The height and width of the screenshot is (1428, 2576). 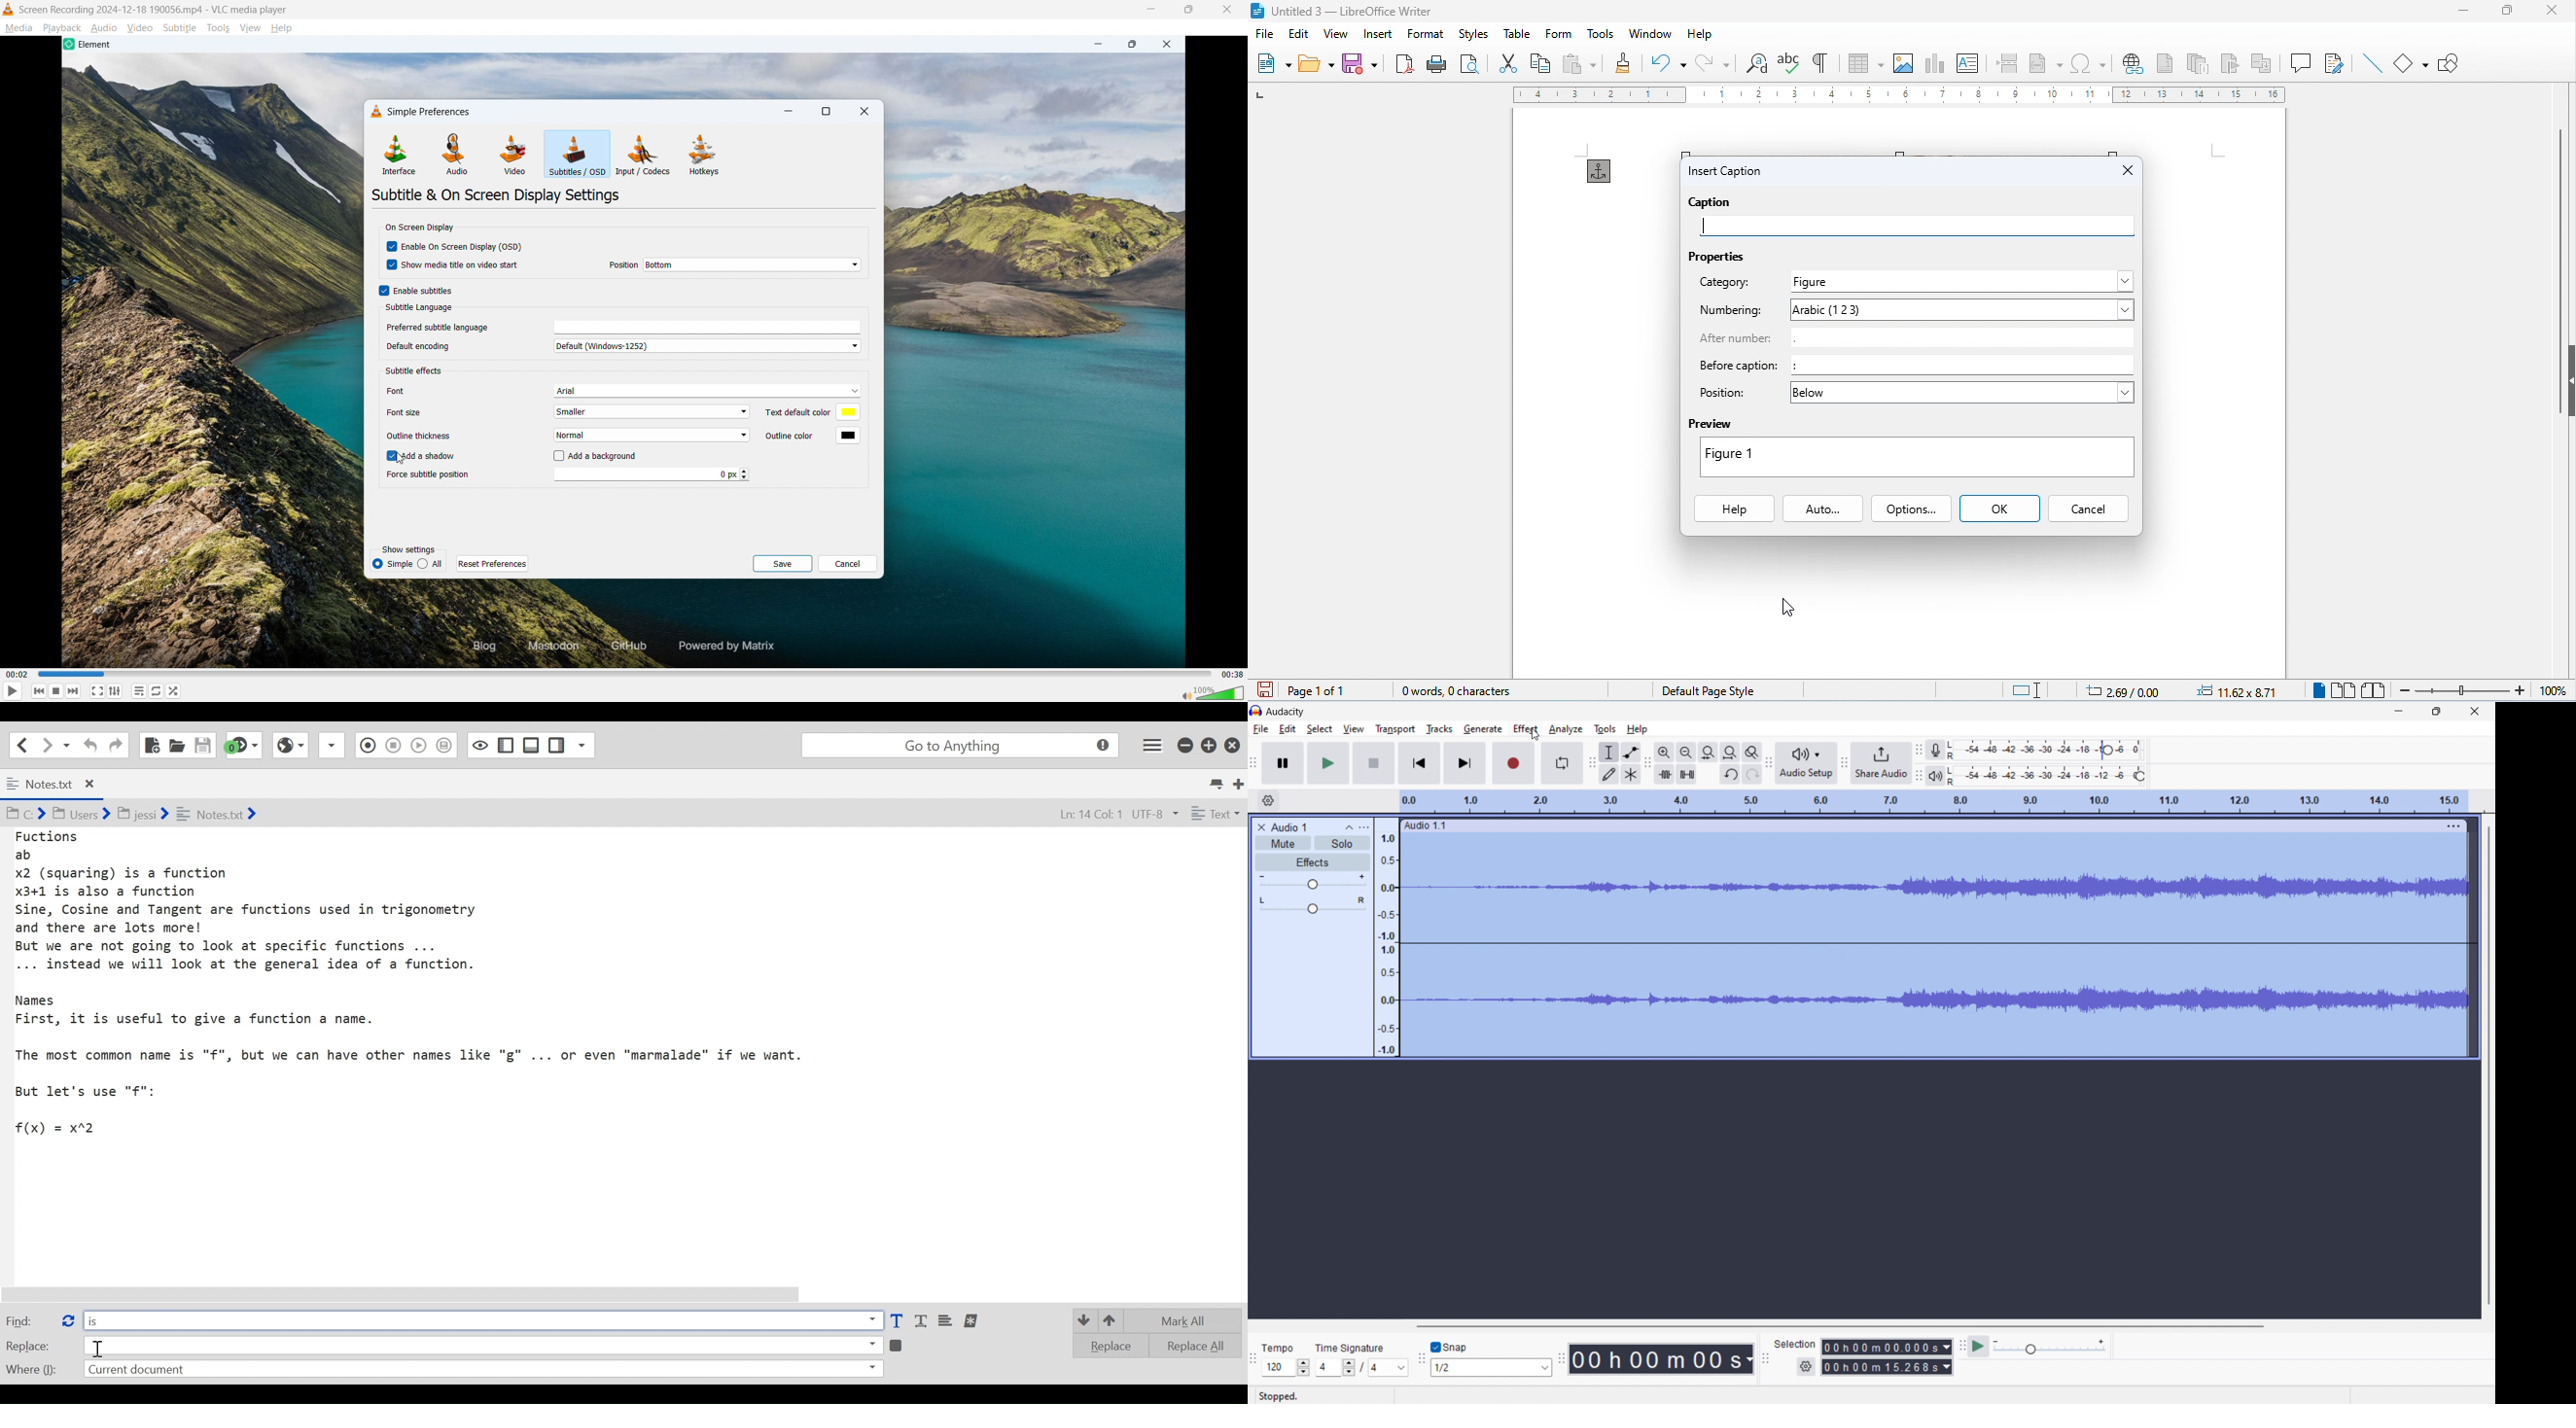 What do you see at coordinates (204, 745) in the screenshot?
I see `Save File` at bounding box center [204, 745].